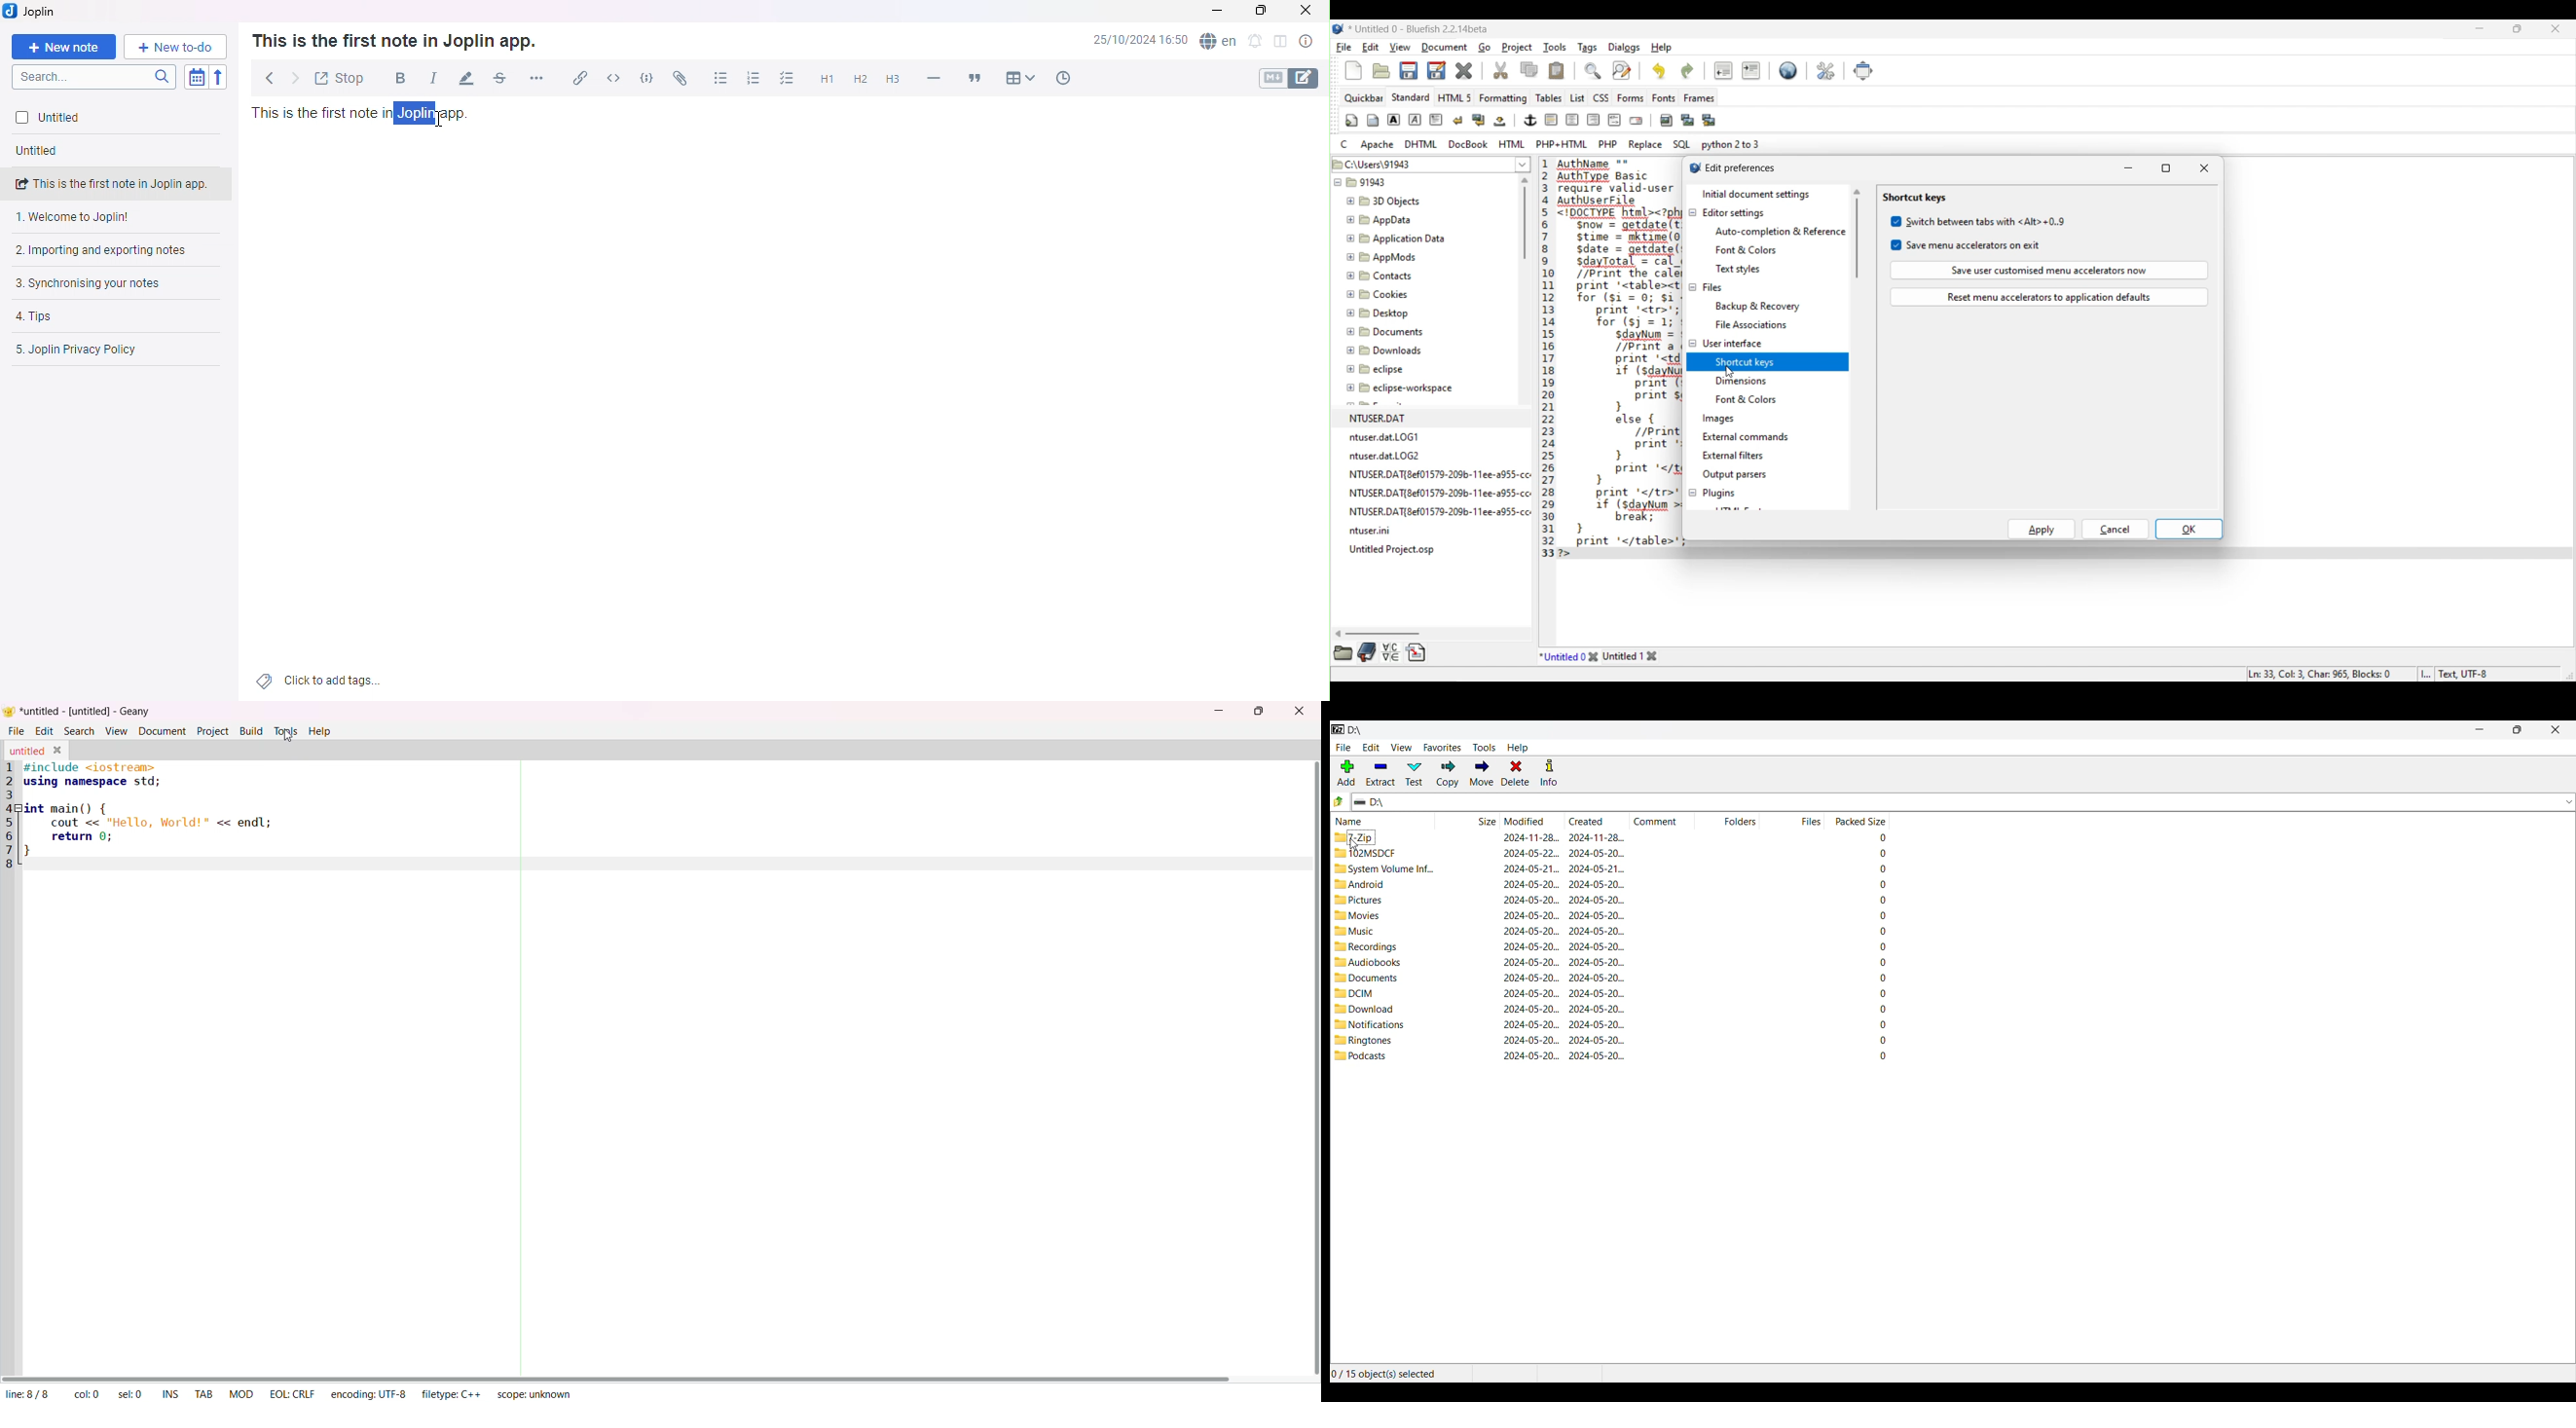 This screenshot has height=1428, width=2576. What do you see at coordinates (1442, 748) in the screenshot?
I see `Favorites menu` at bounding box center [1442, 748].